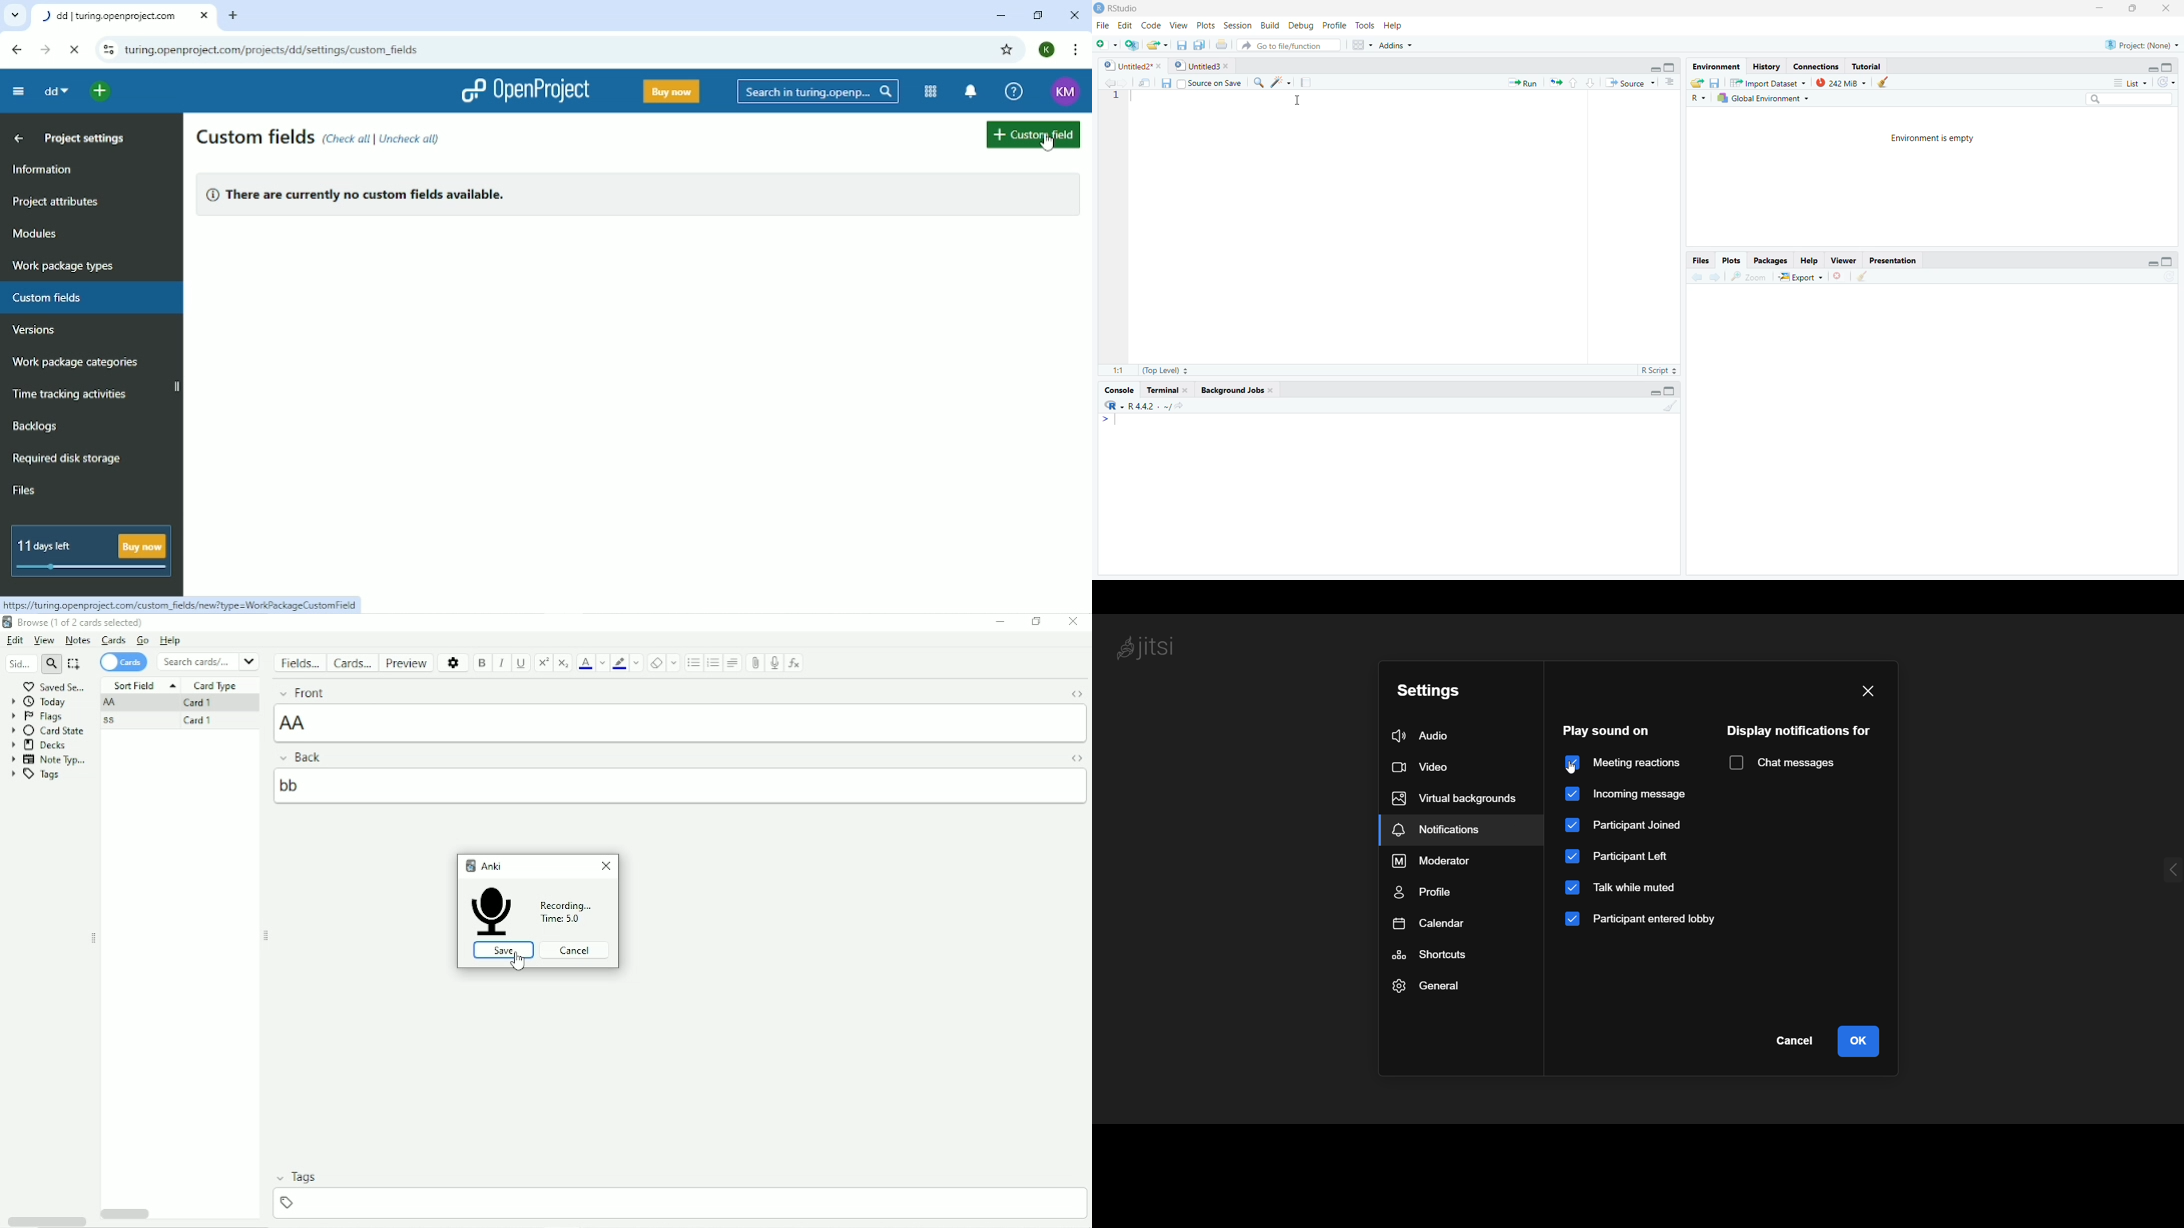  What do you see at coordinates (1573, 82) in the screenshot?
I see `up` at bounding box center [1573, 82].